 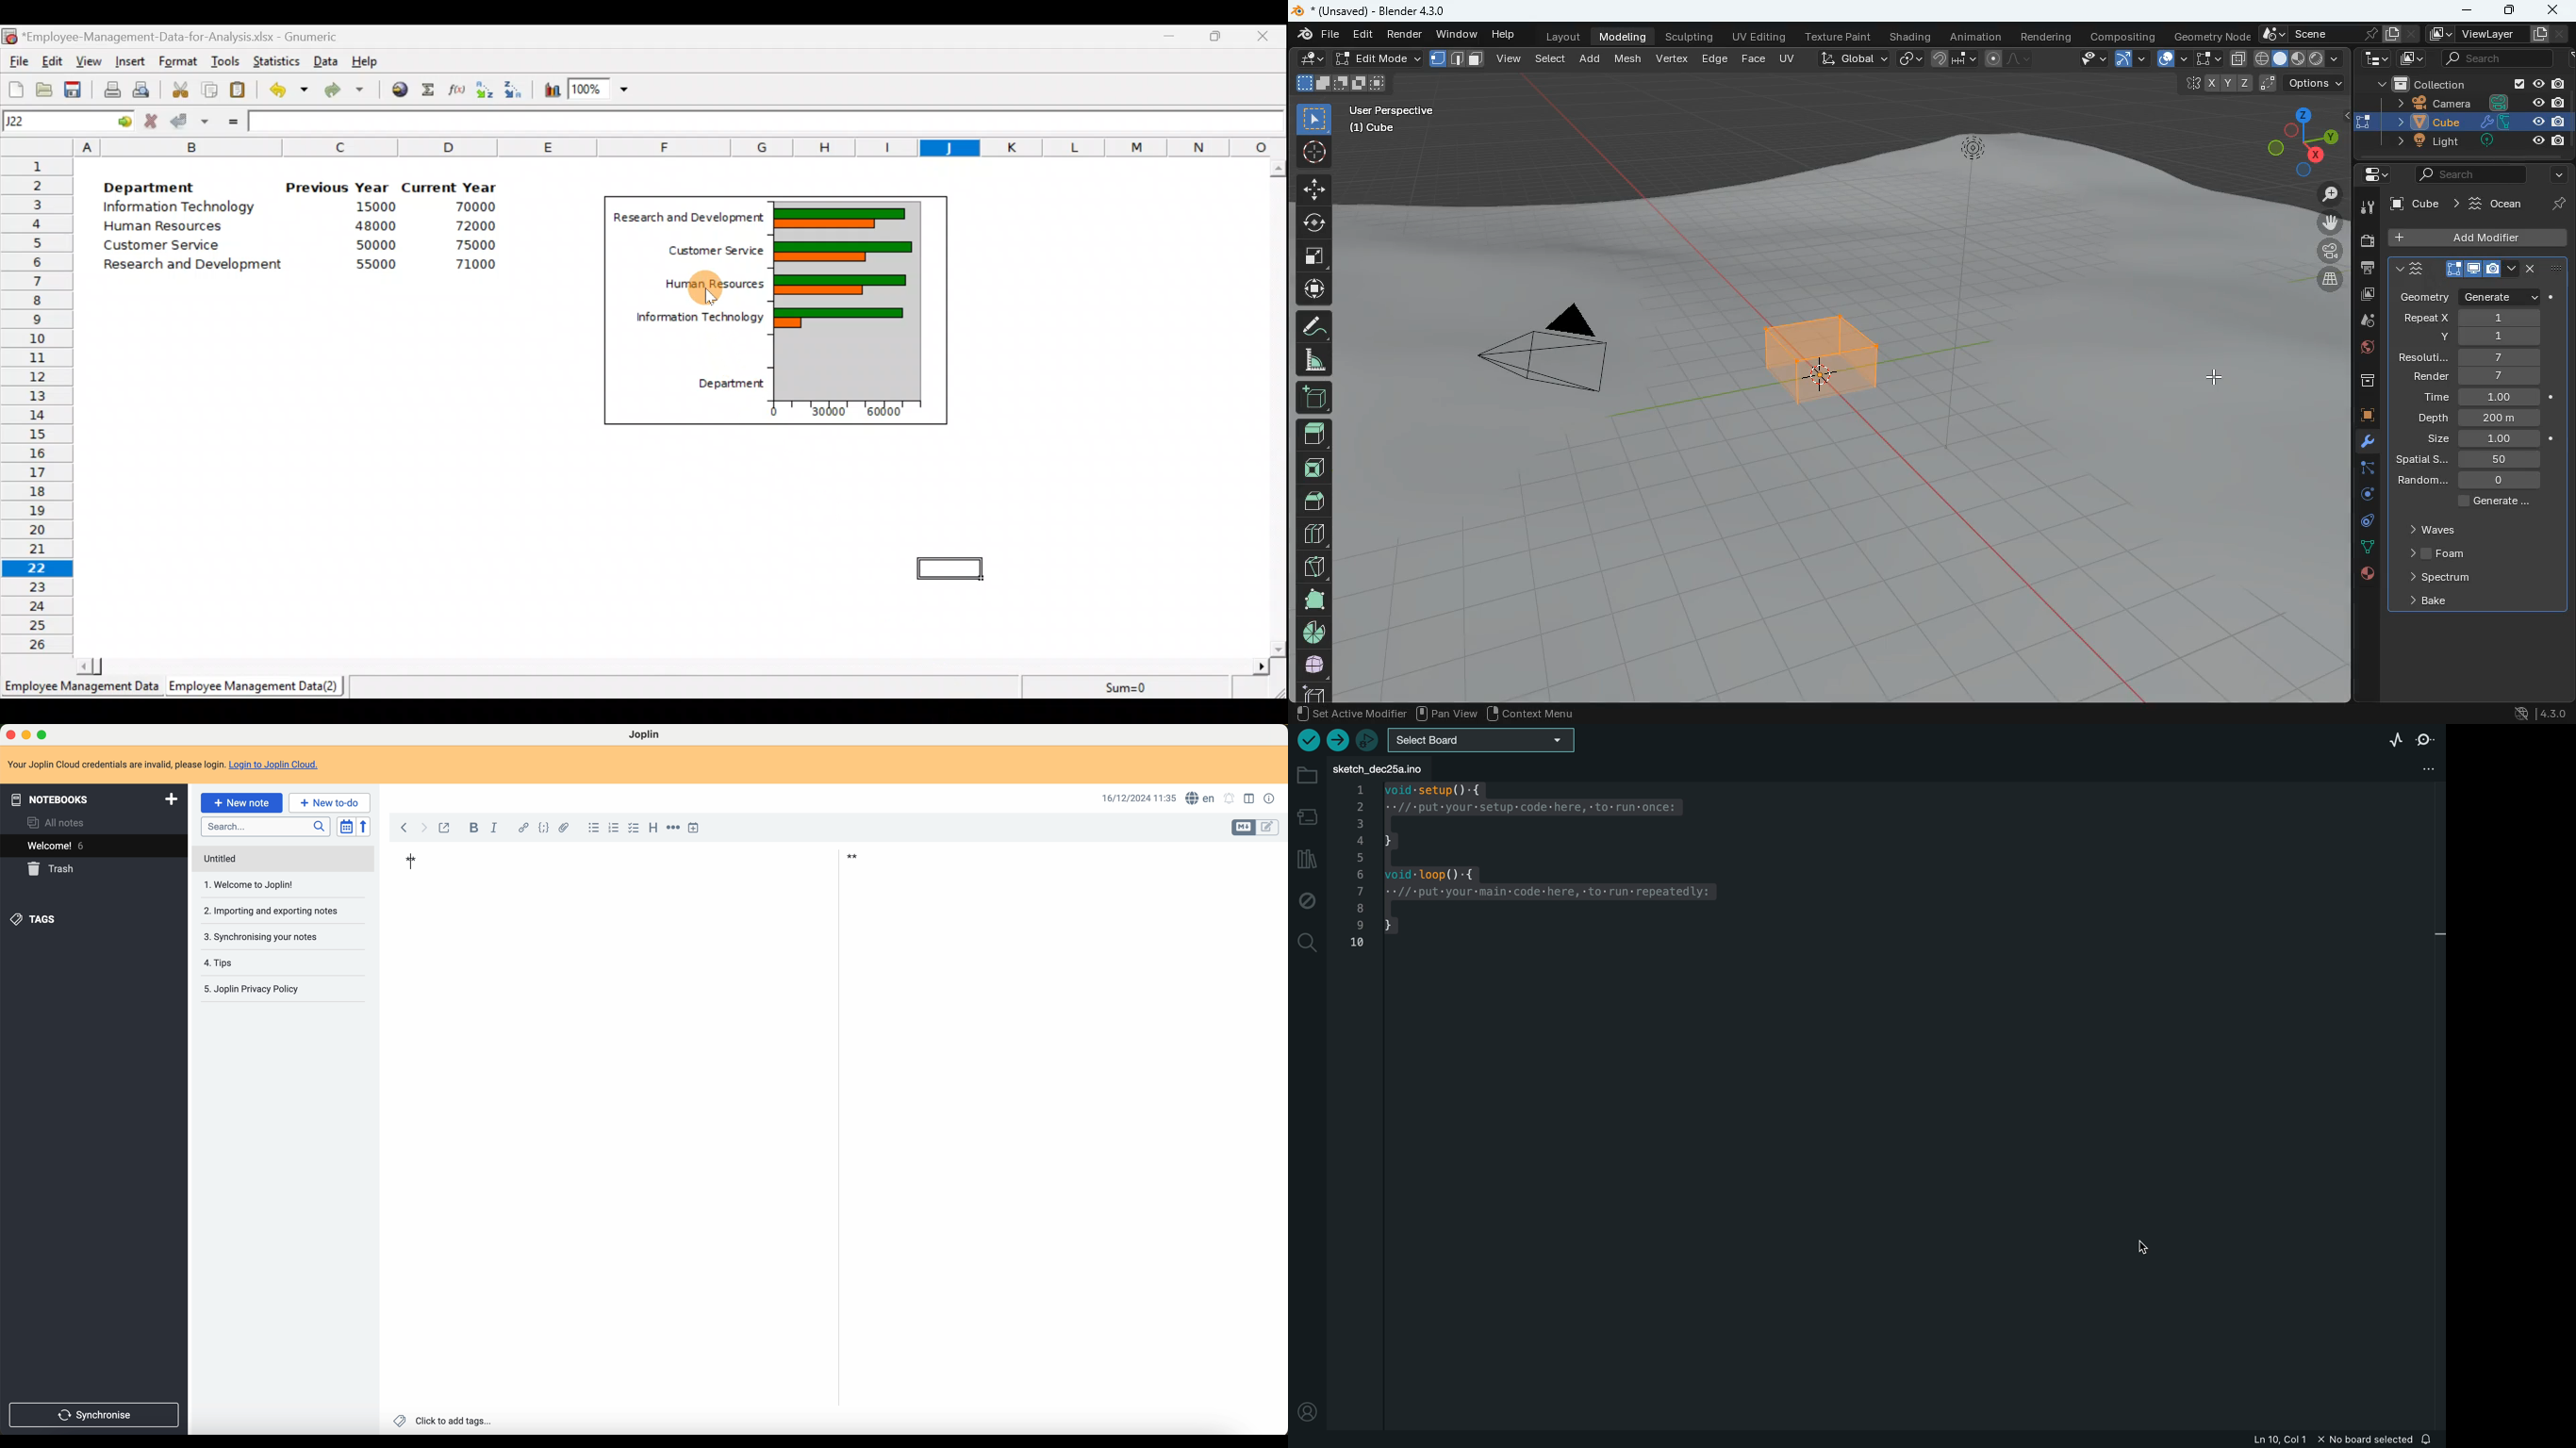 I want to click on Rows, so click(x=38, y=406).